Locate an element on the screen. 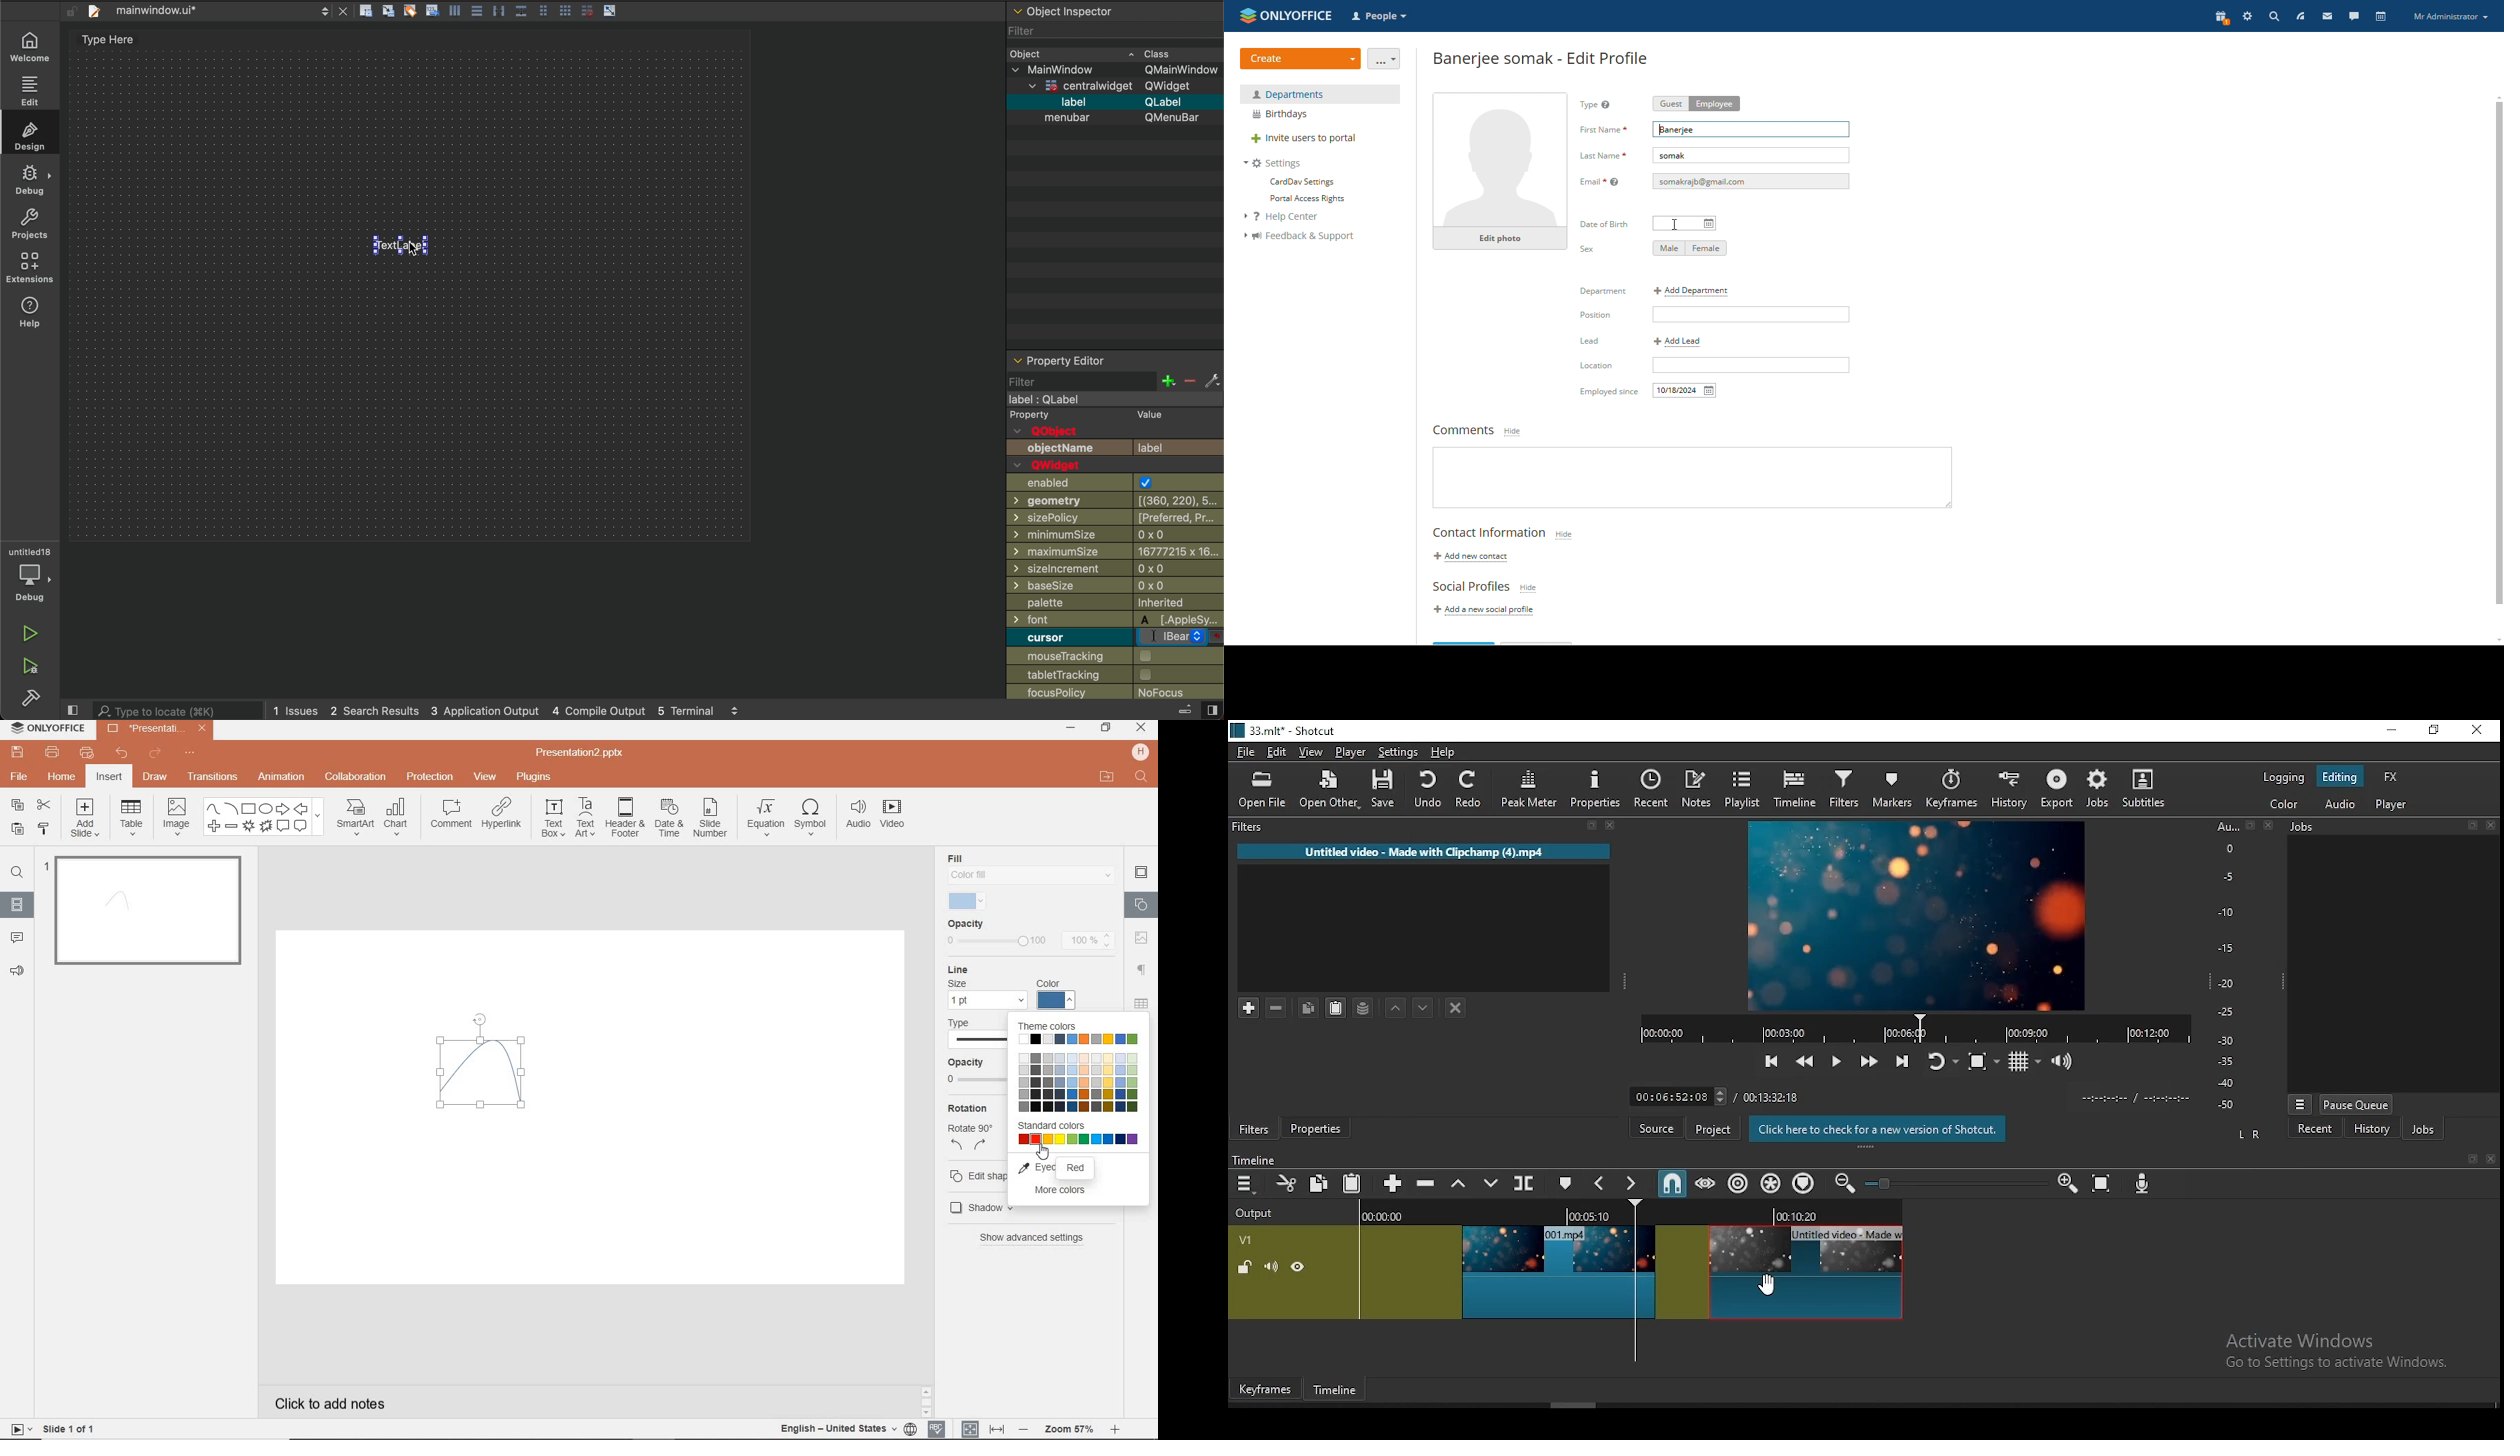  project is located at coordinates (29, 226).